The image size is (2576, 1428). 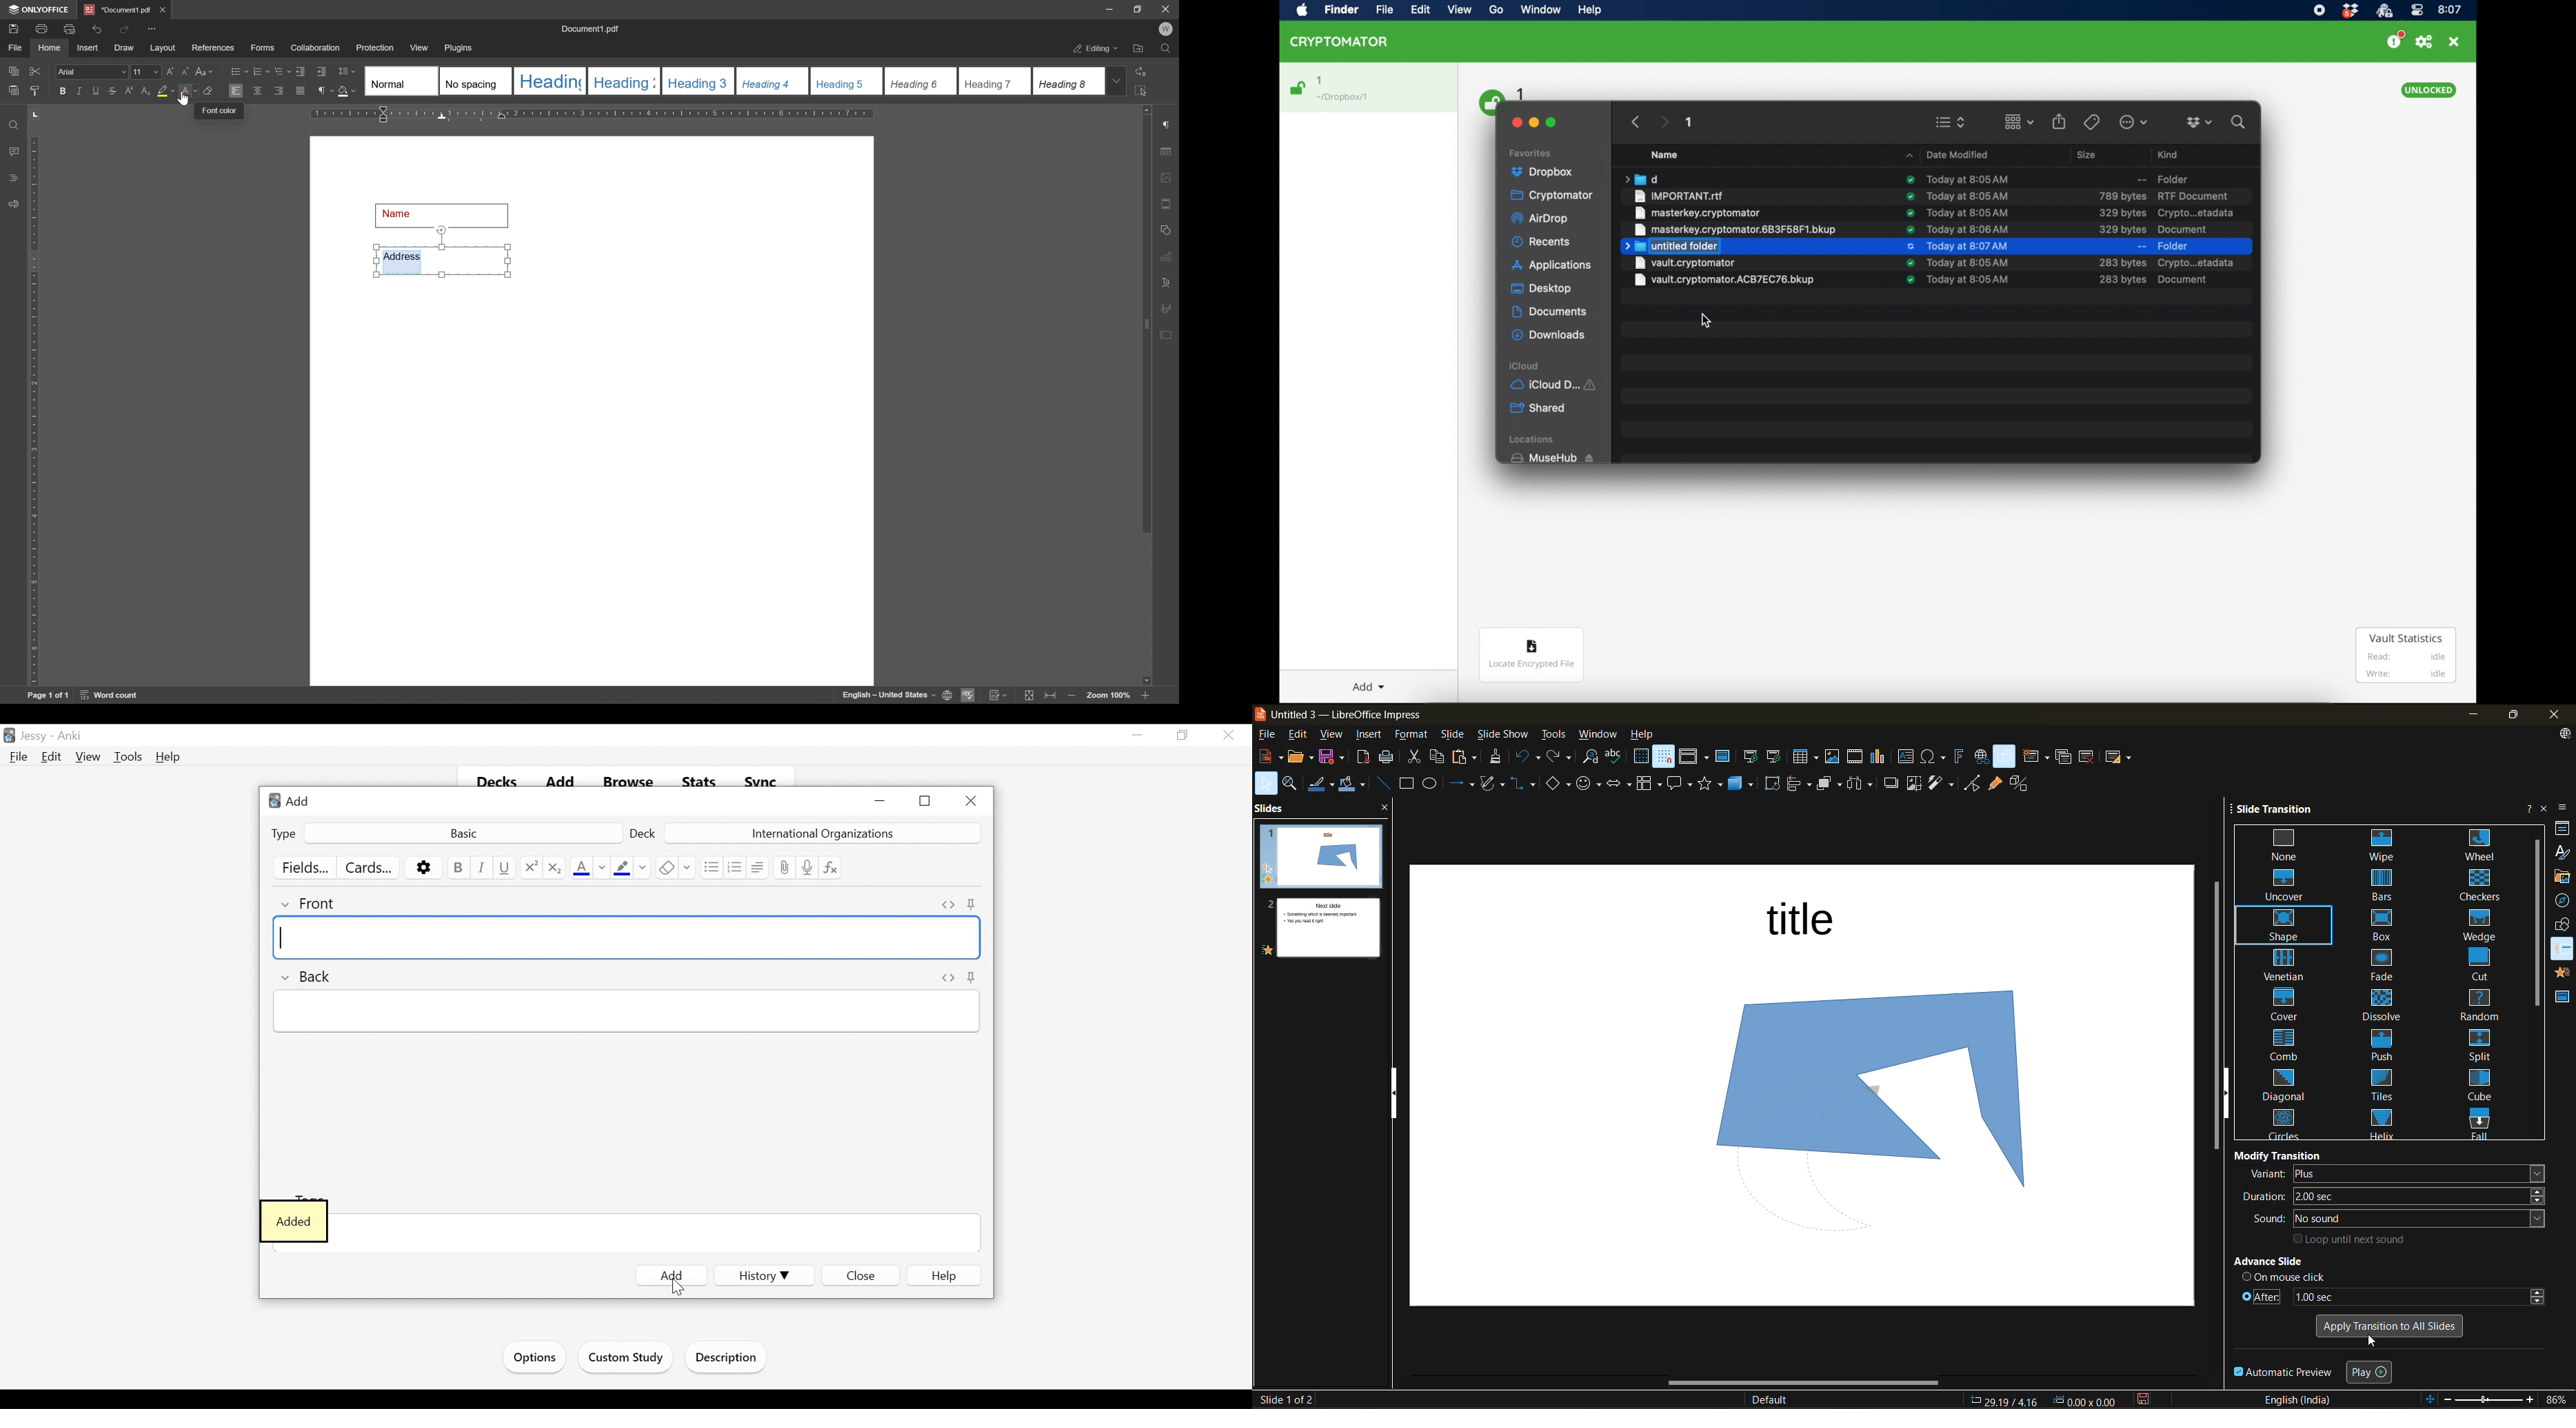 I want to click on hide, so click(x=2228, y=1093).